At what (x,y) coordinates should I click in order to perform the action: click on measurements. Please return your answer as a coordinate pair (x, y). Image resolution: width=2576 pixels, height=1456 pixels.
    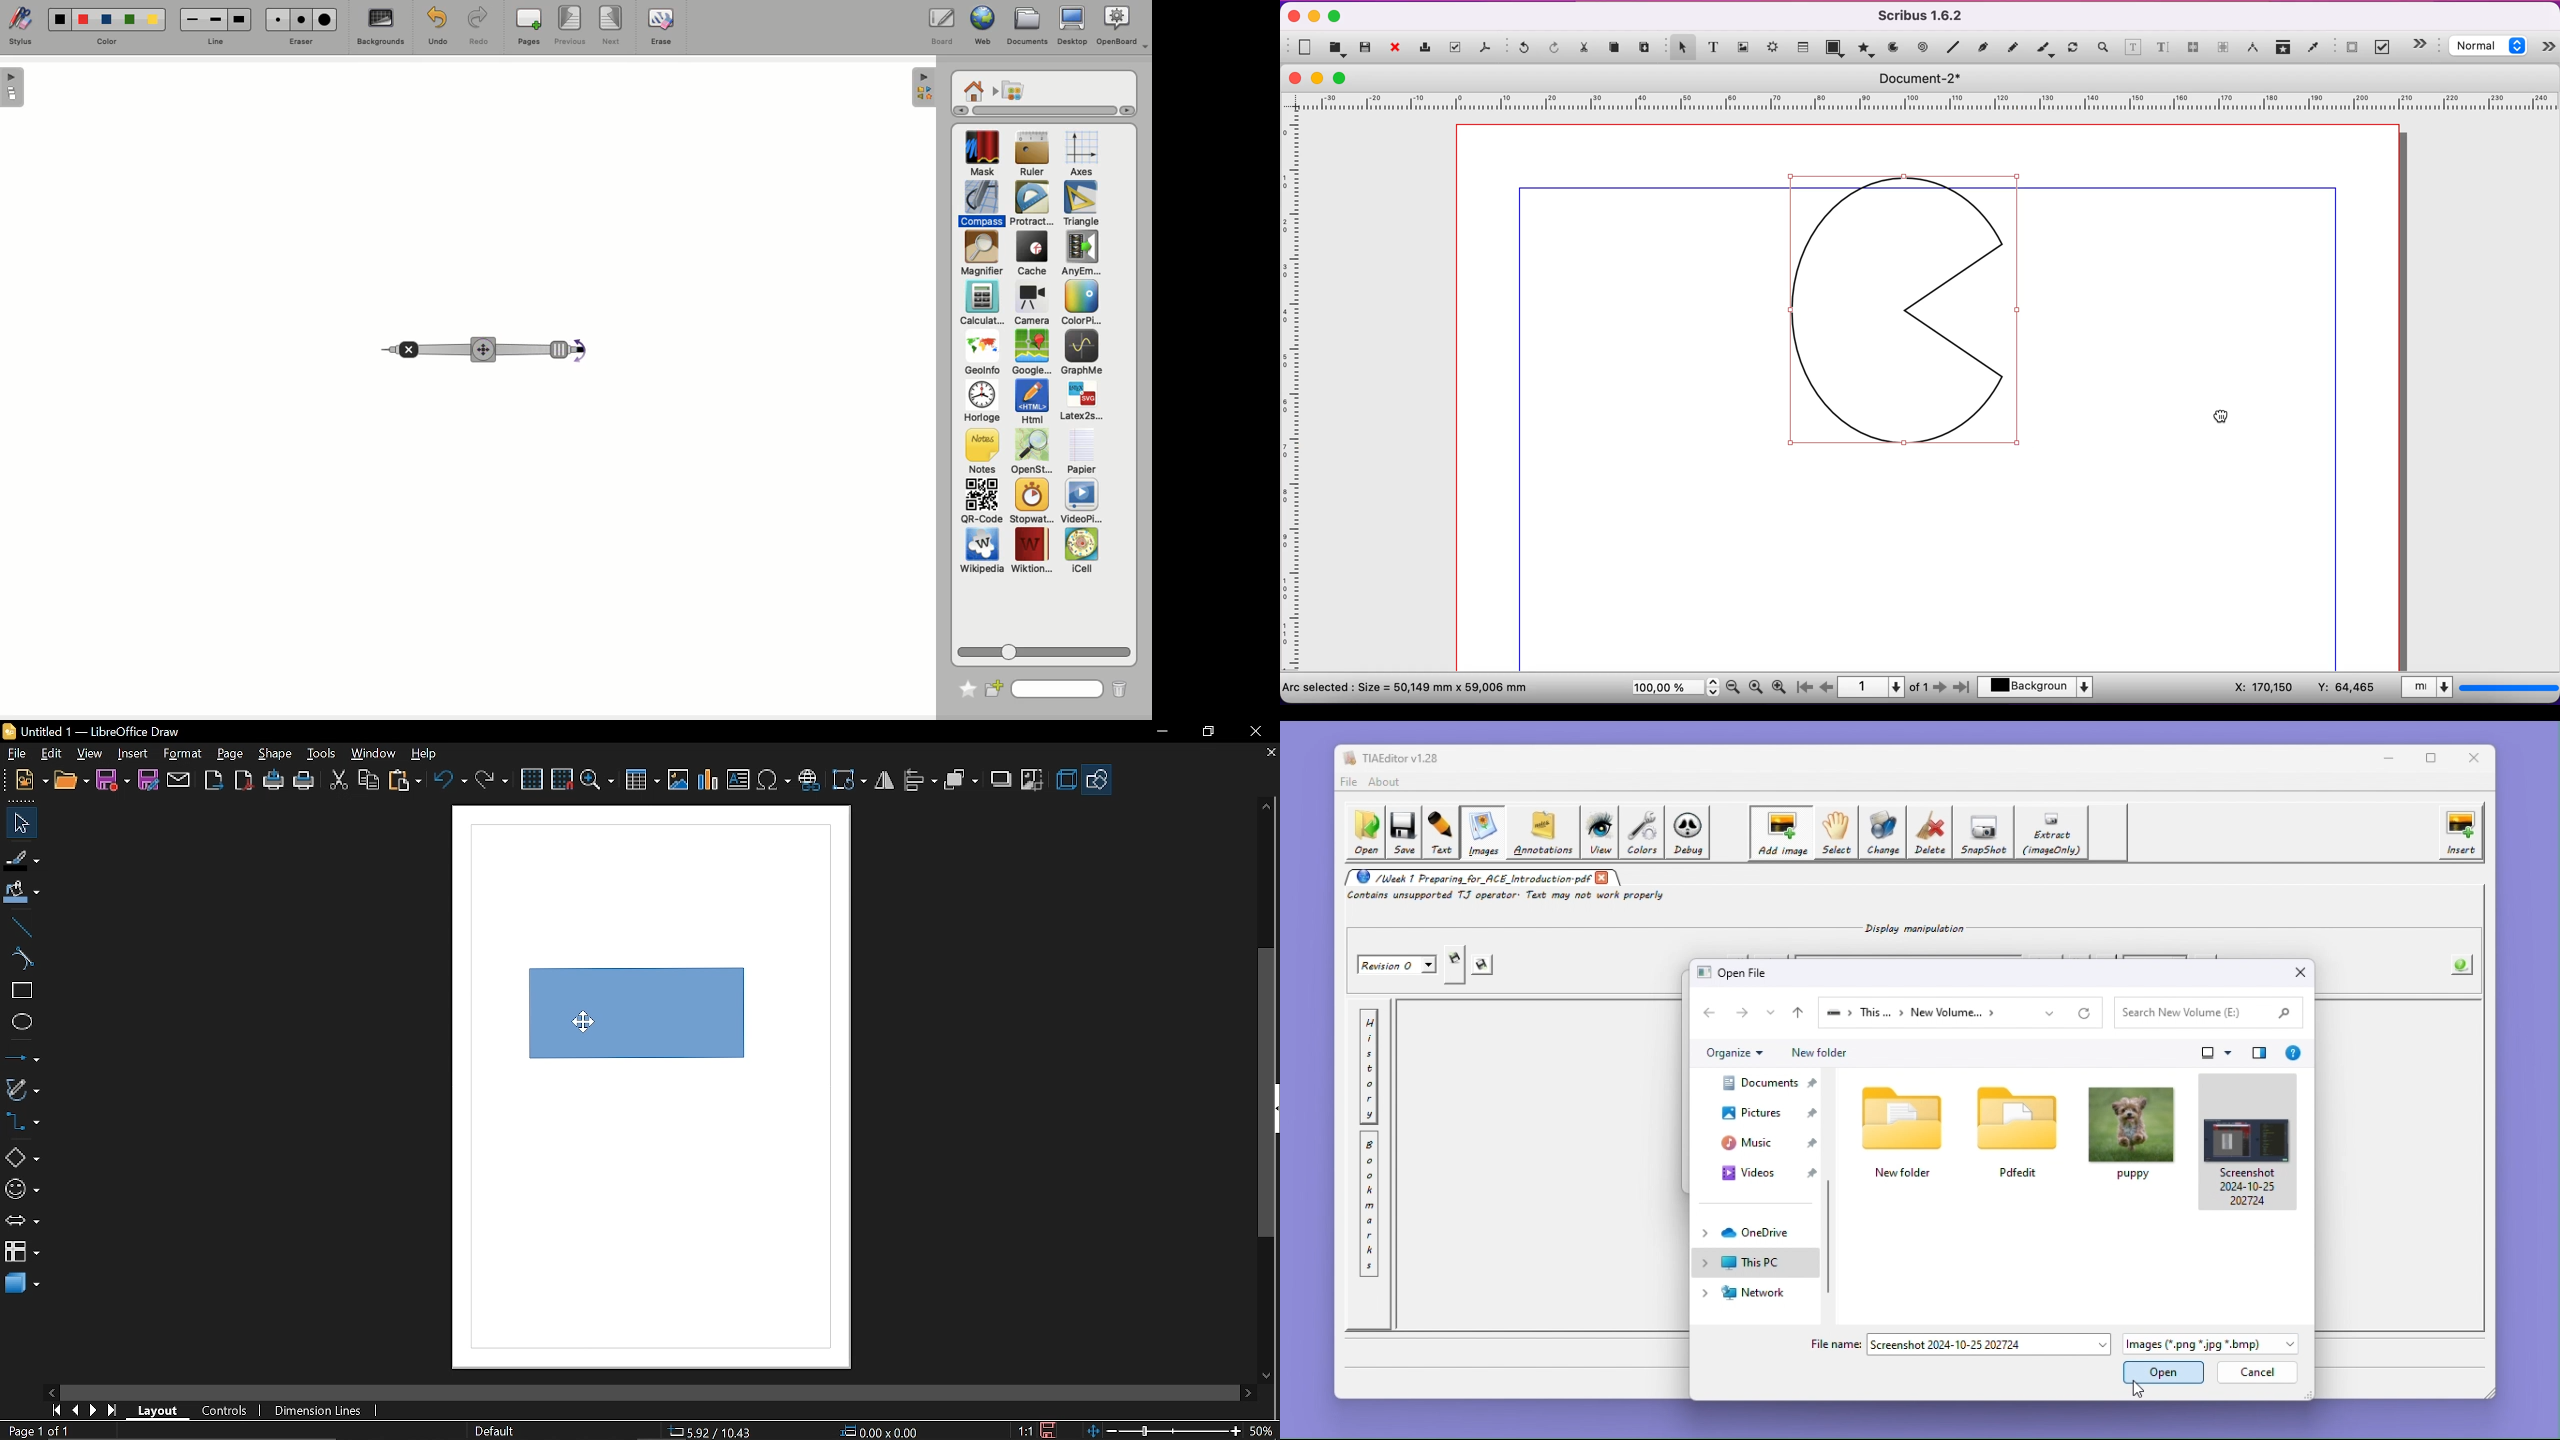
    Looking at the image, I should click on (2253, 48).